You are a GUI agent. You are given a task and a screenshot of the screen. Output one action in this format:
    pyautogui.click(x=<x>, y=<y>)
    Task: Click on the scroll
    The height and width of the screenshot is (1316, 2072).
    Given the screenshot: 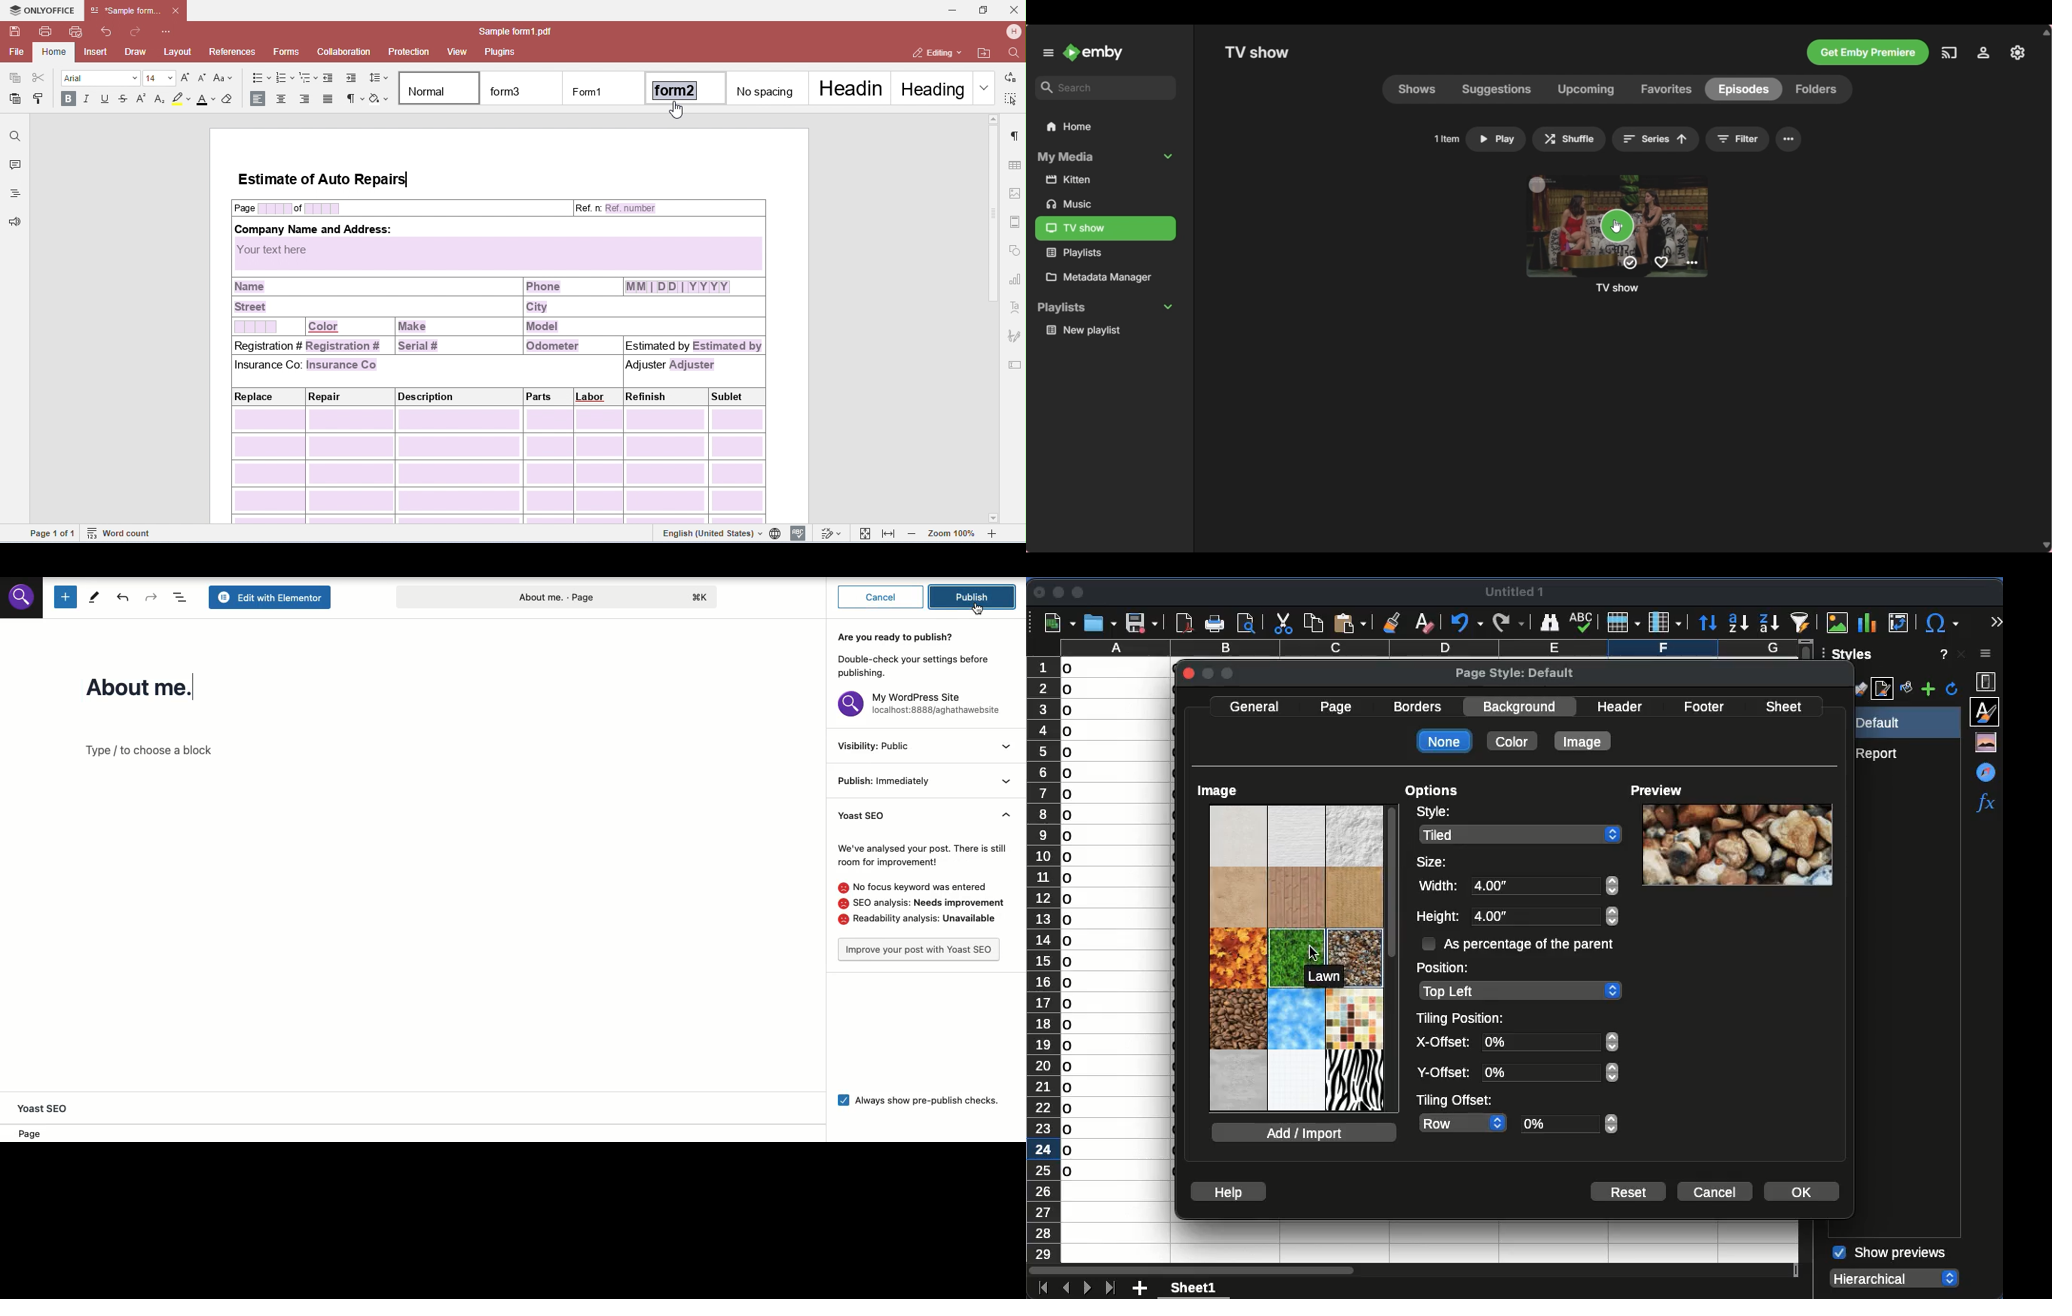 What is the action you would take?
    pyautogui.click(x=1998, y=1048)
    